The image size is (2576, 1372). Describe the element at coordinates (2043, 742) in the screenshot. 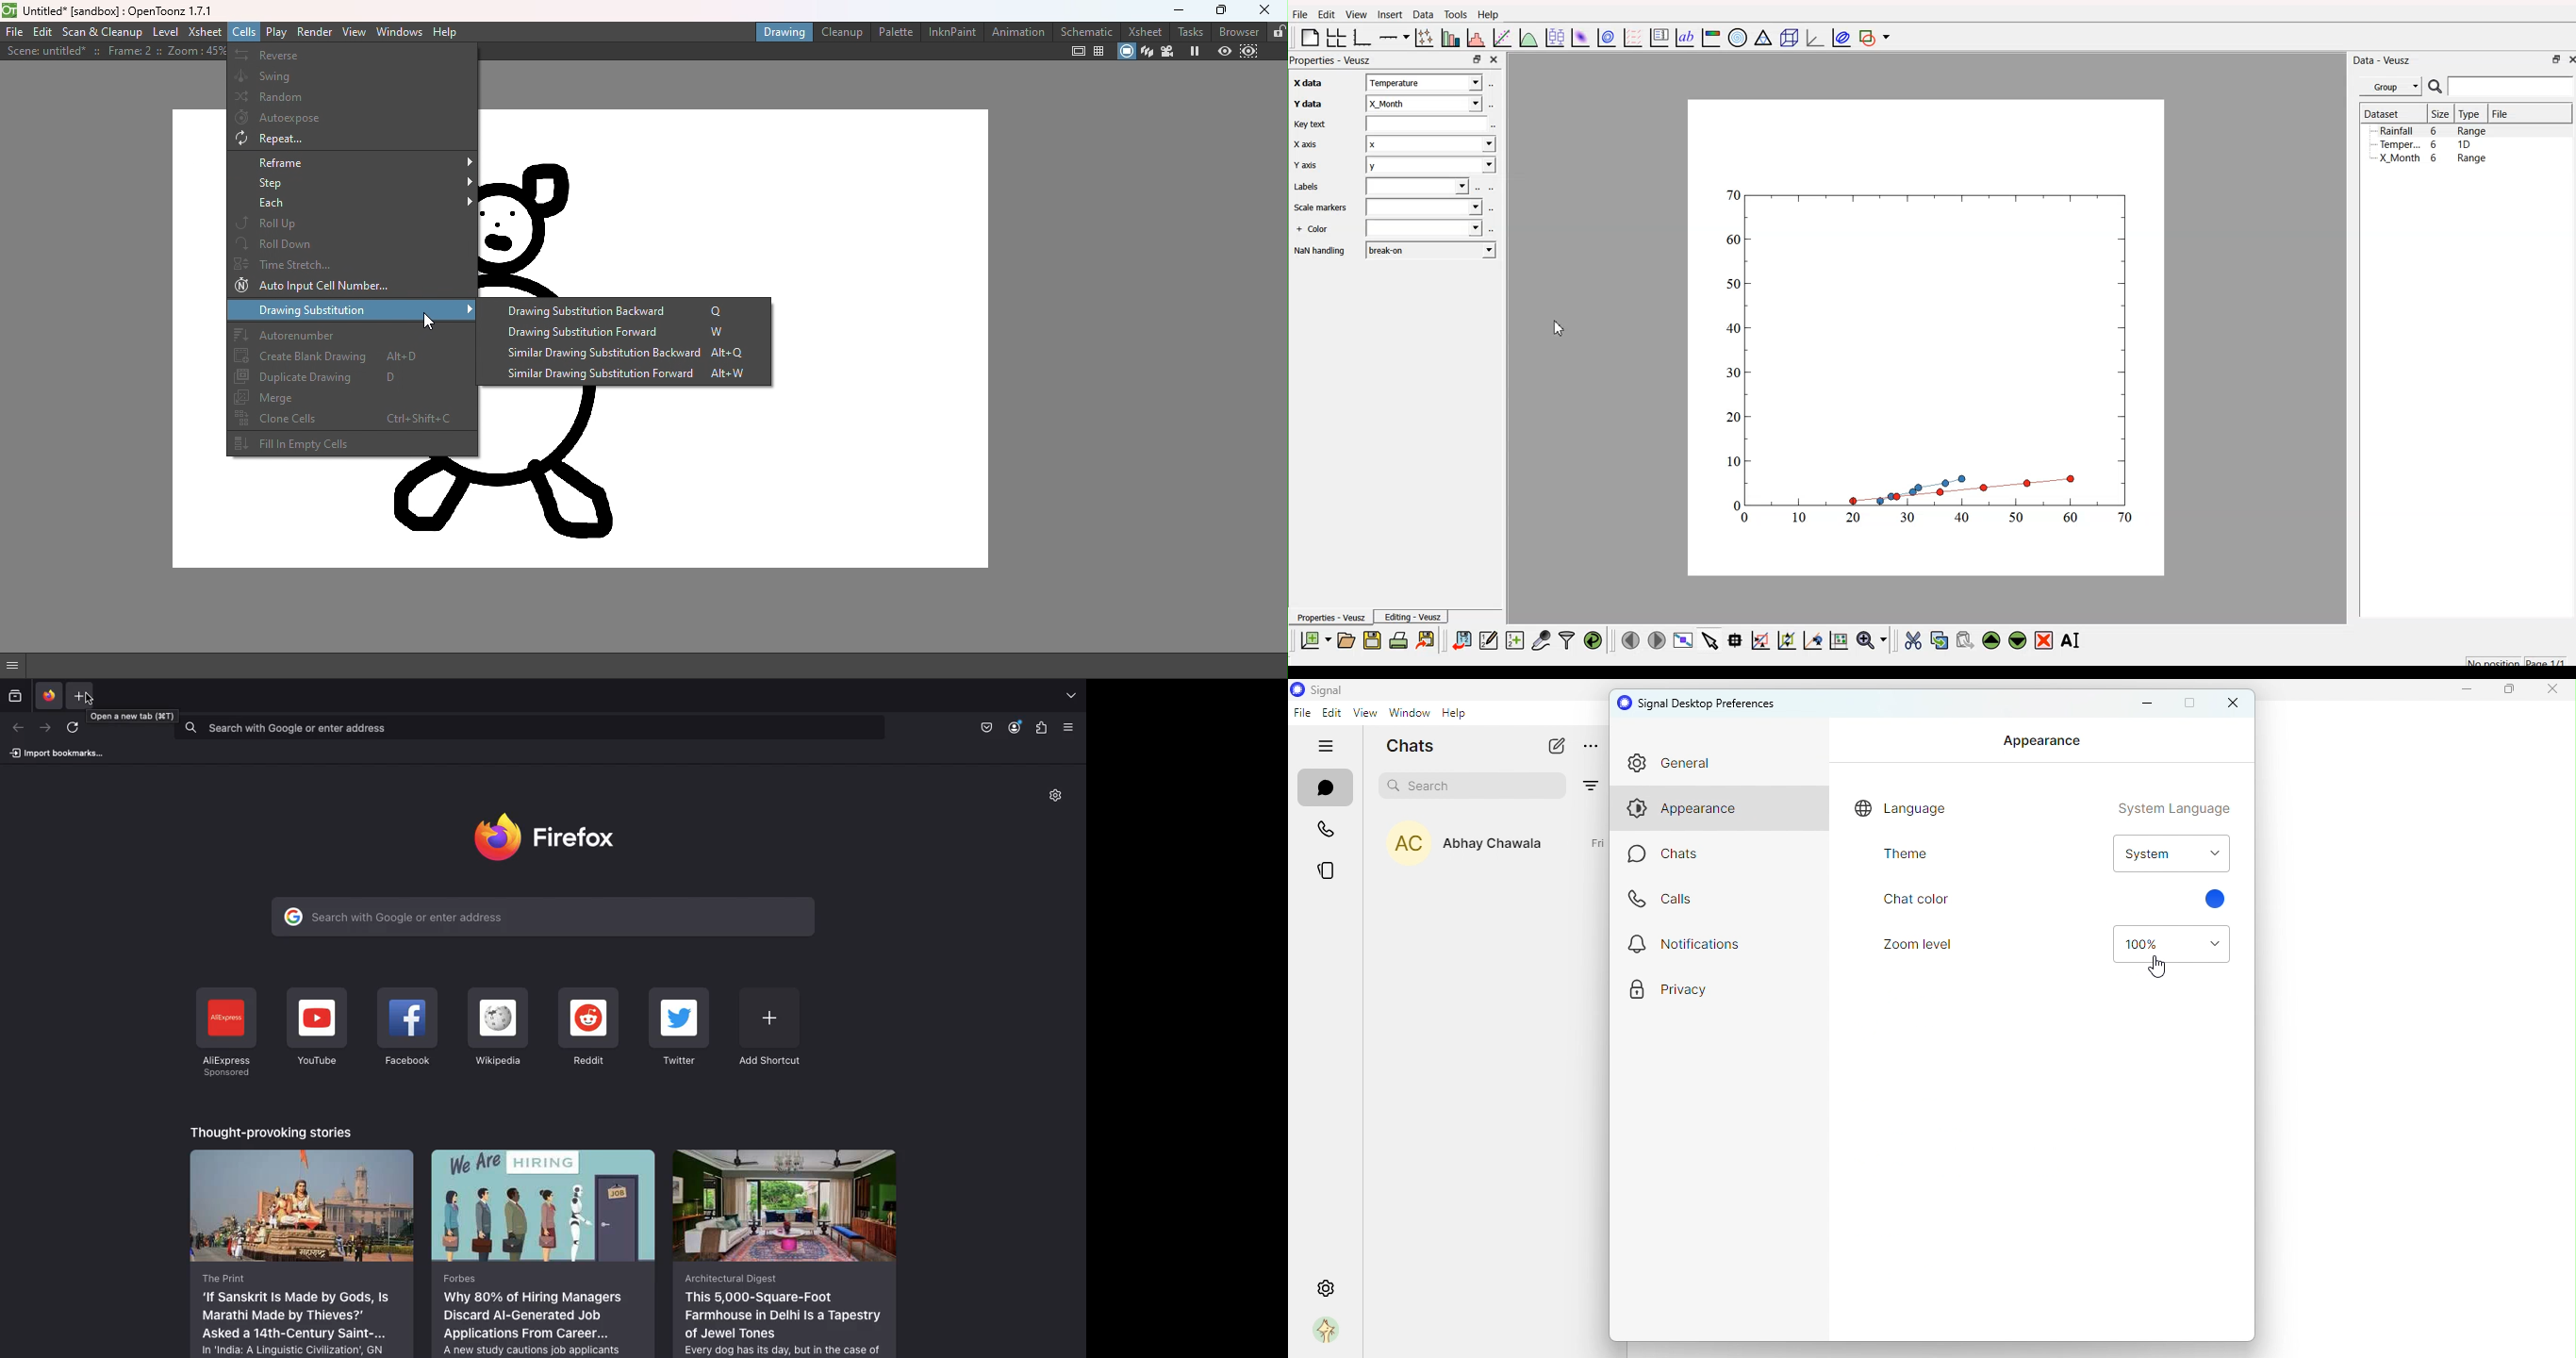

I see `Appearance` at that location.